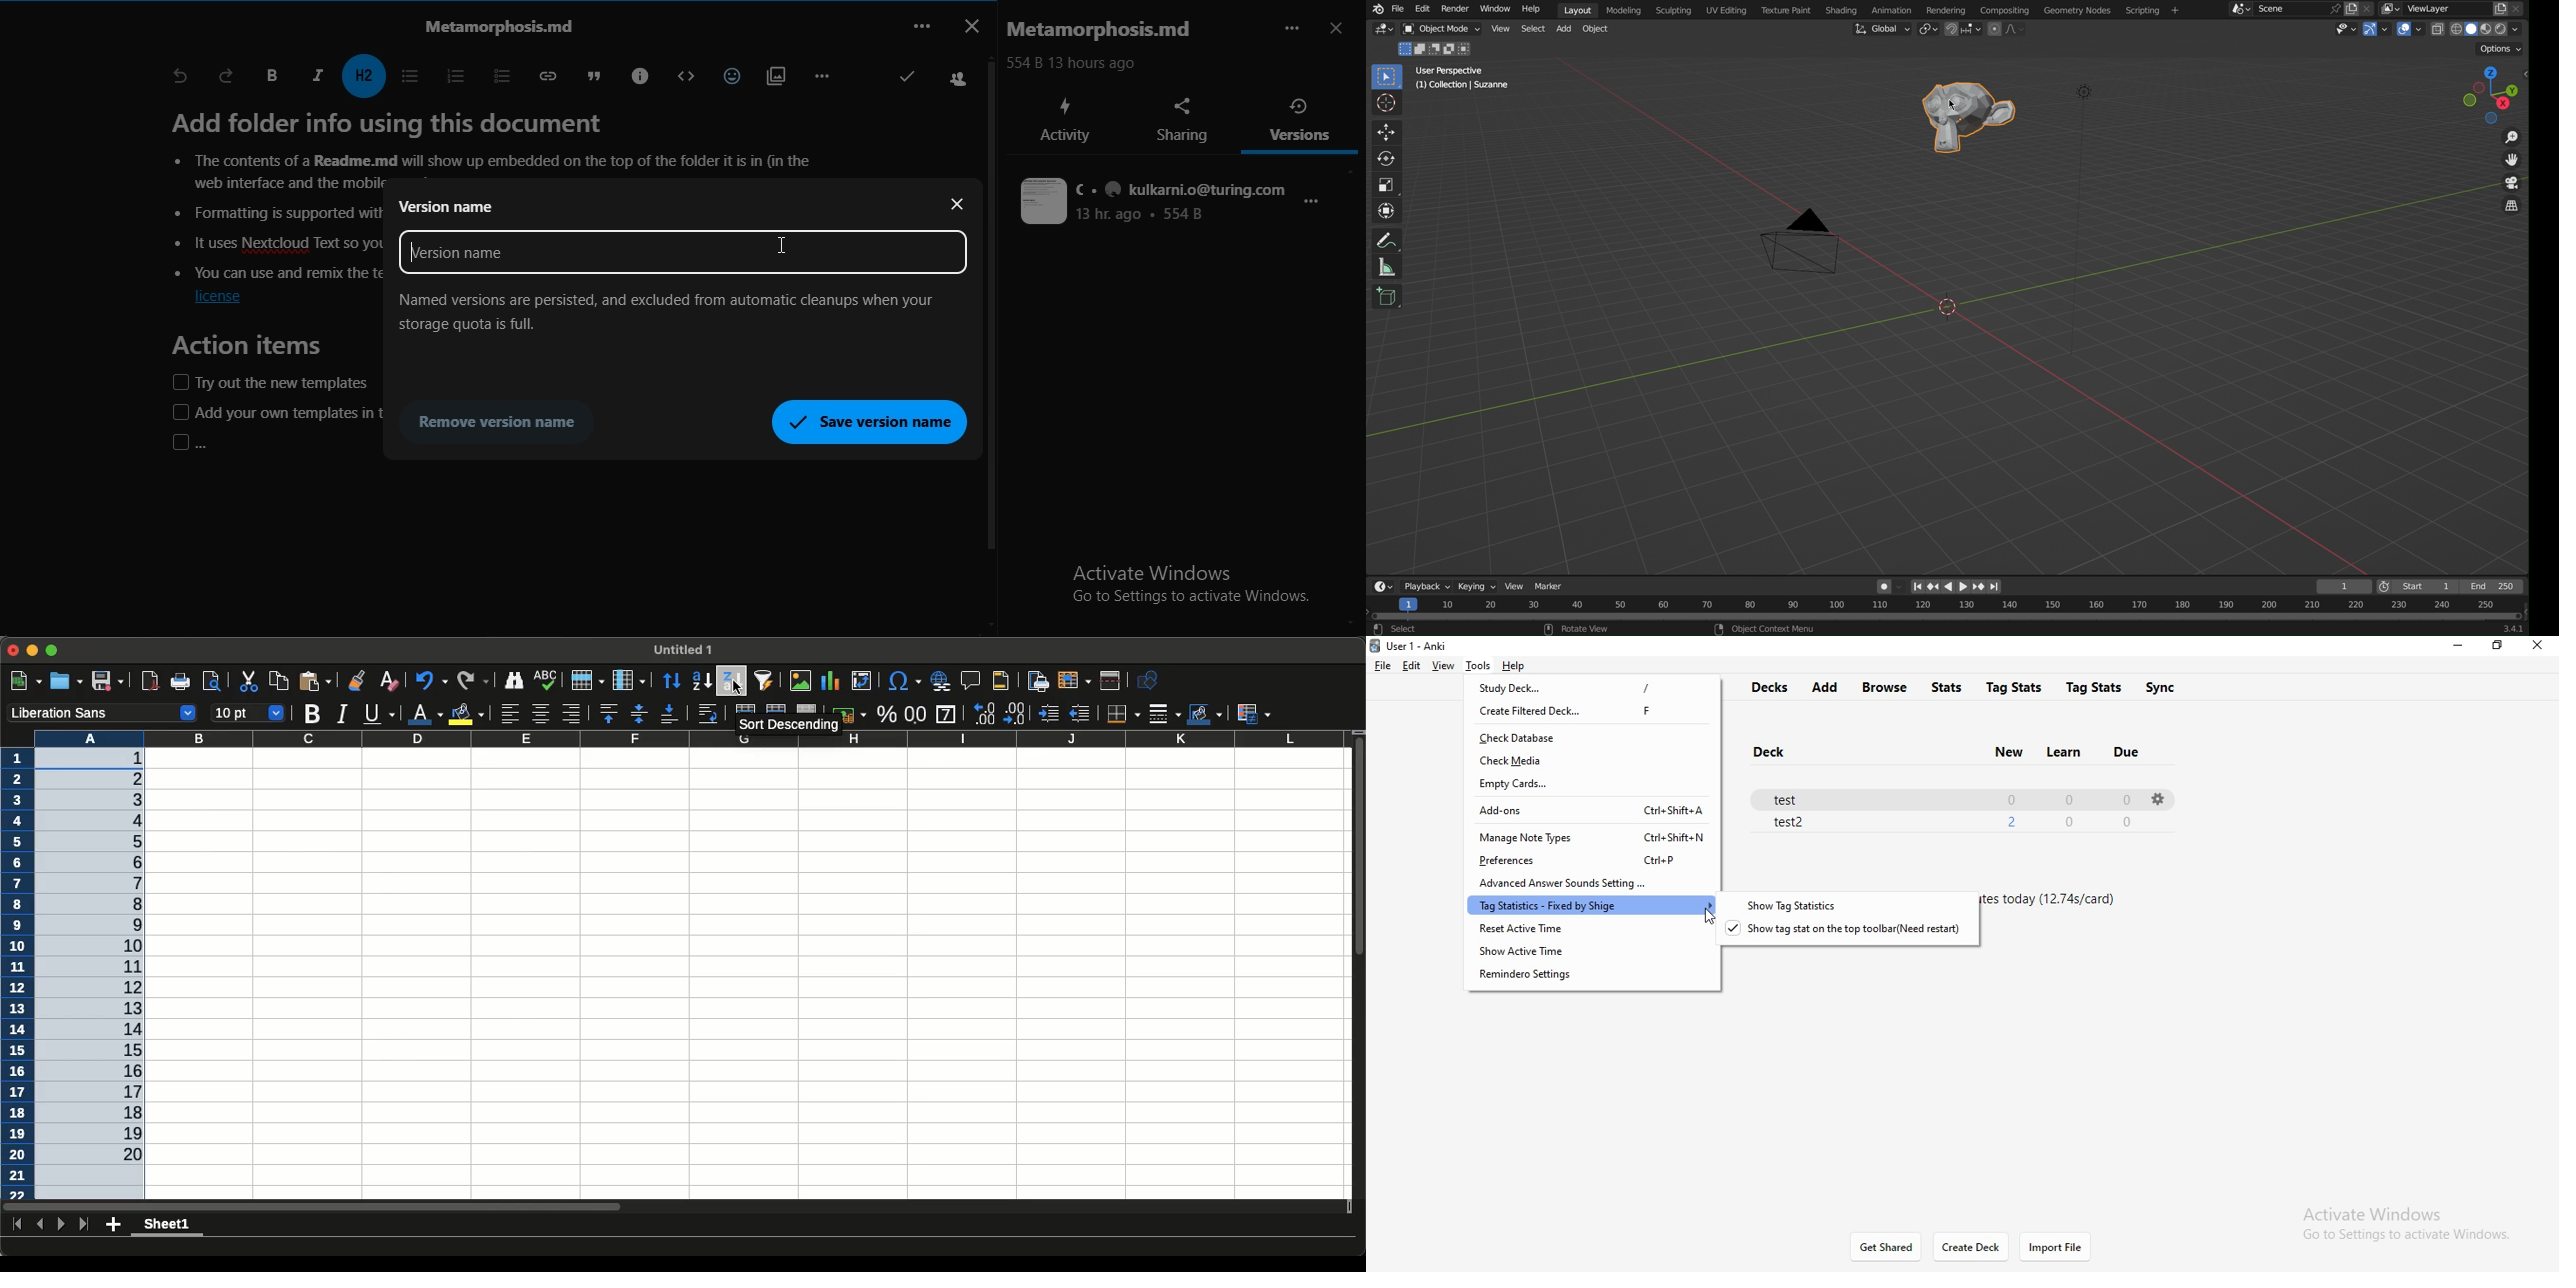 The image size is (2576, 1288). What do you see at coordinates (910, 79) in the screenshot?
I see `Correct` at bounding box center [910, 79].